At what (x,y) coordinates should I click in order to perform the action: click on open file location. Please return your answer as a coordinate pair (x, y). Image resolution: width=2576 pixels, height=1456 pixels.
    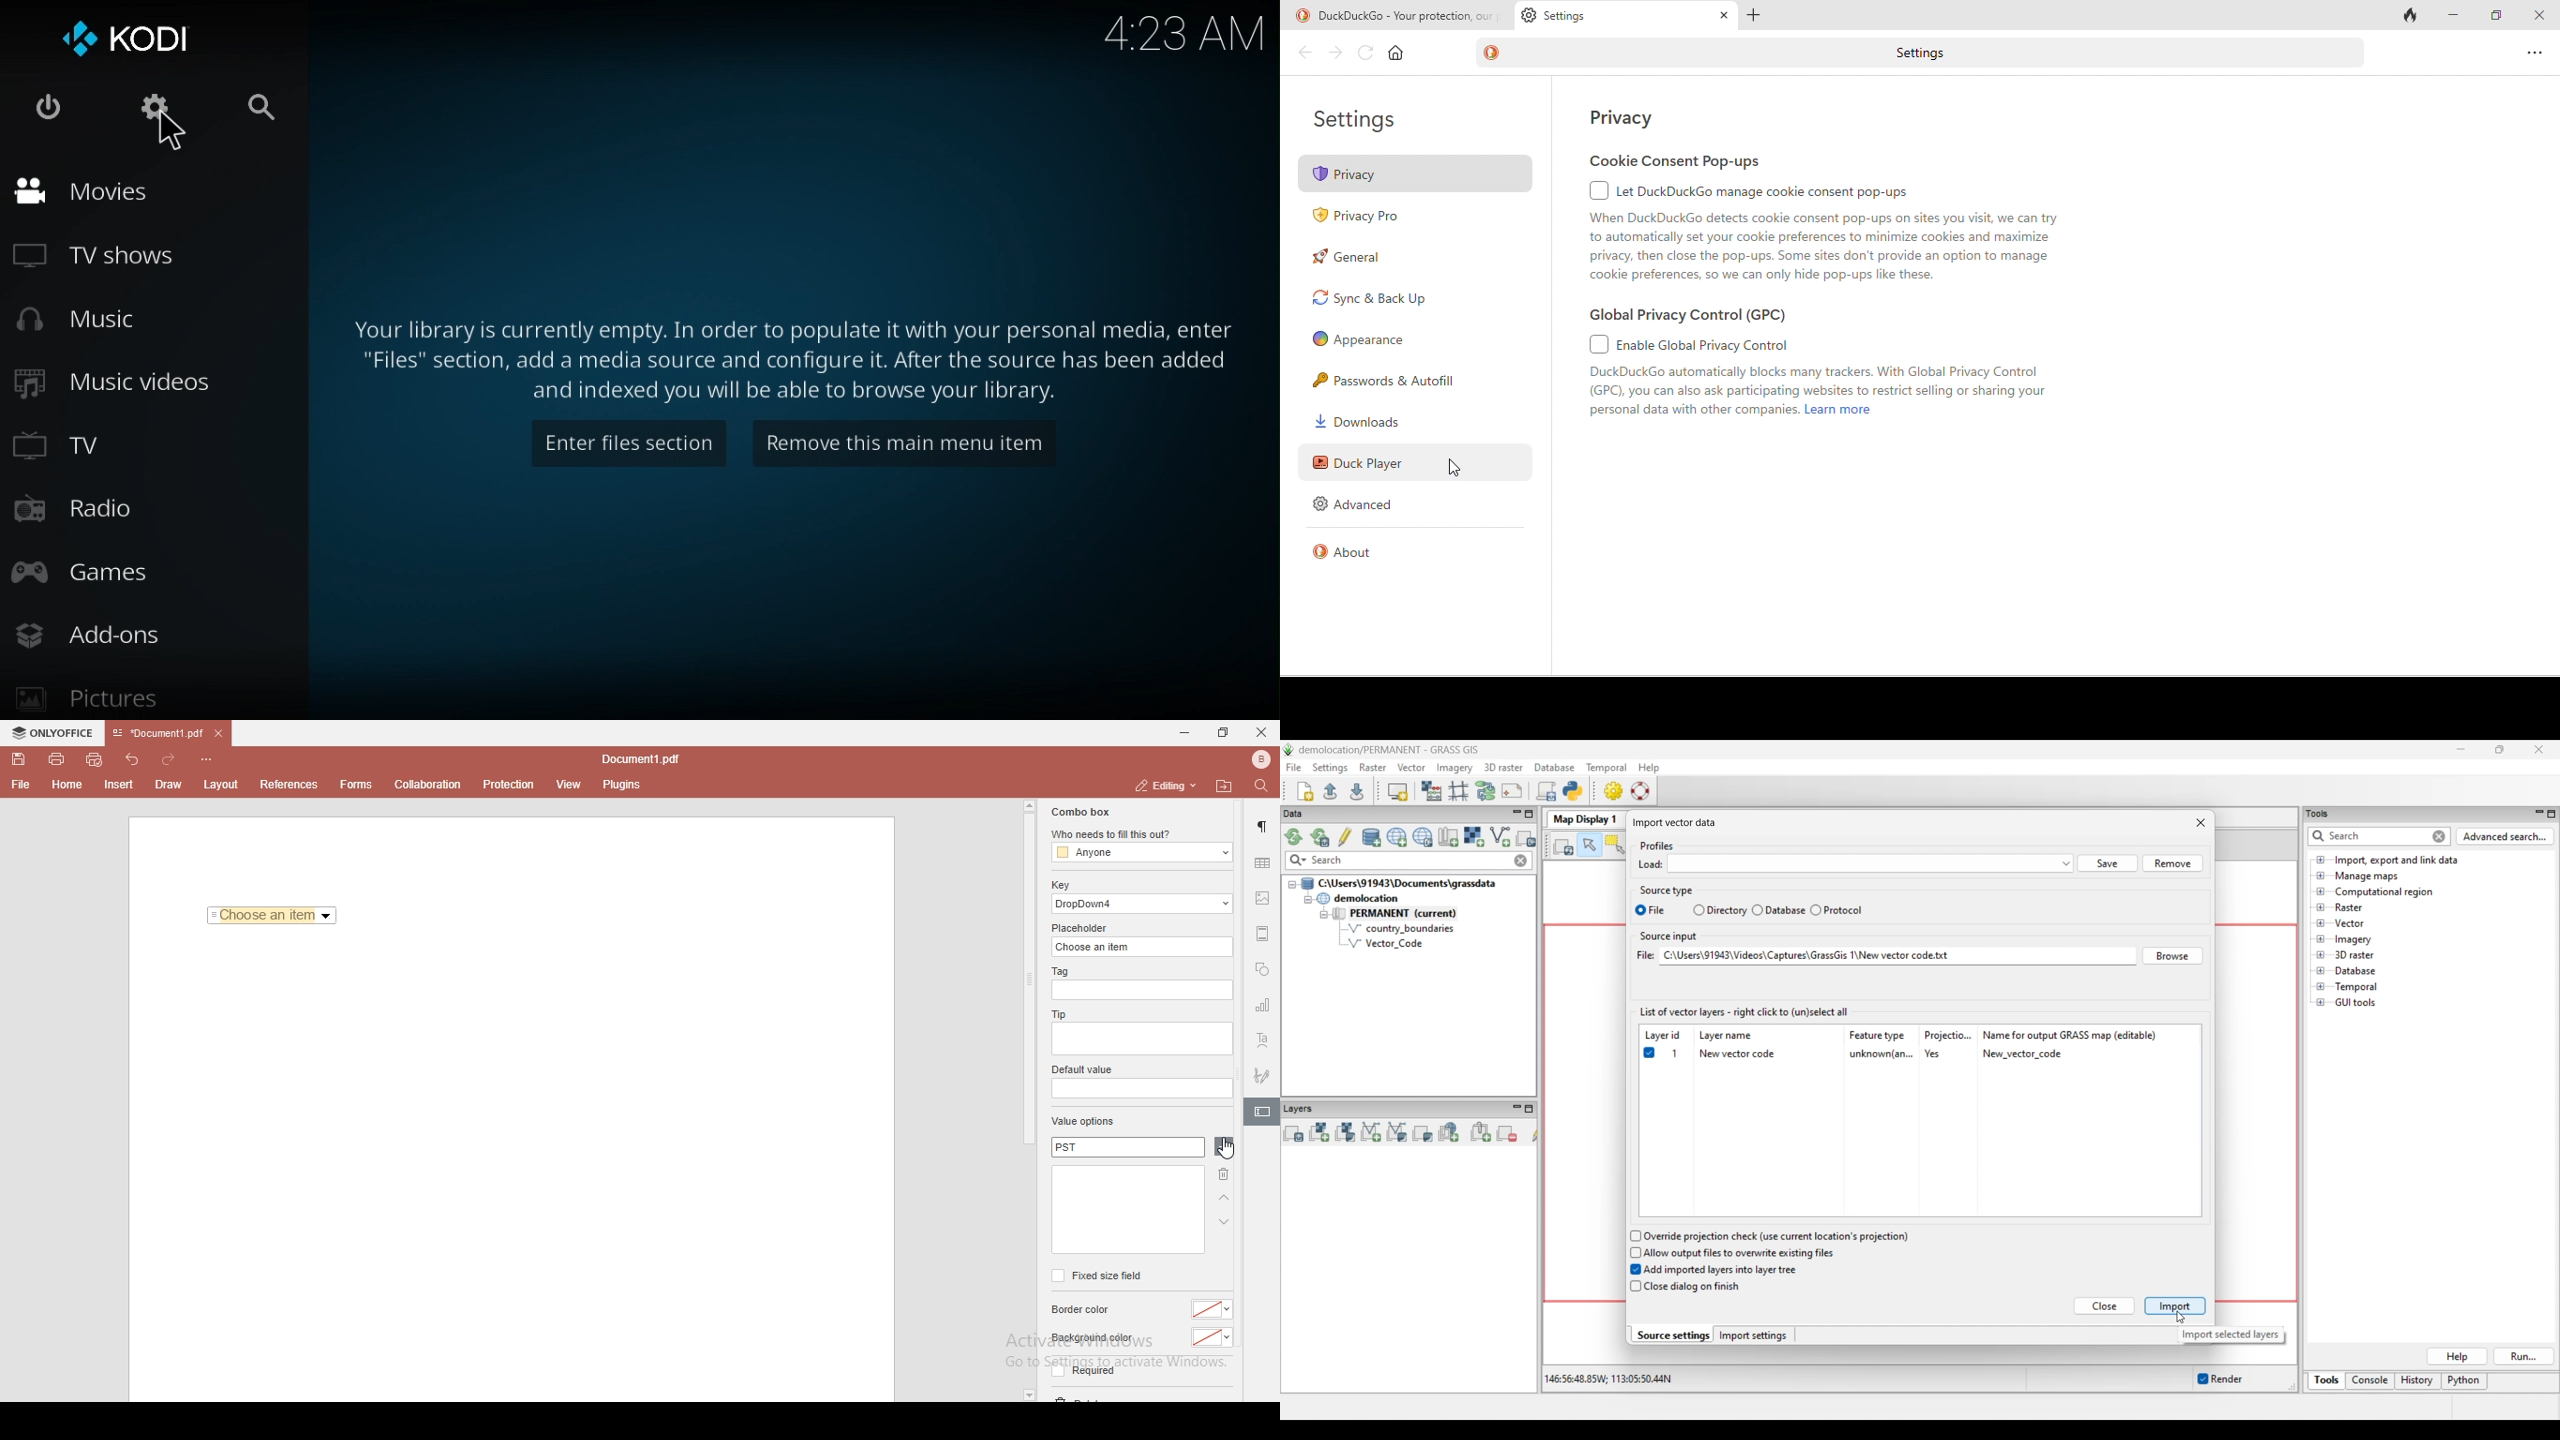
    Looking at the image, I should click on (1227, 786).